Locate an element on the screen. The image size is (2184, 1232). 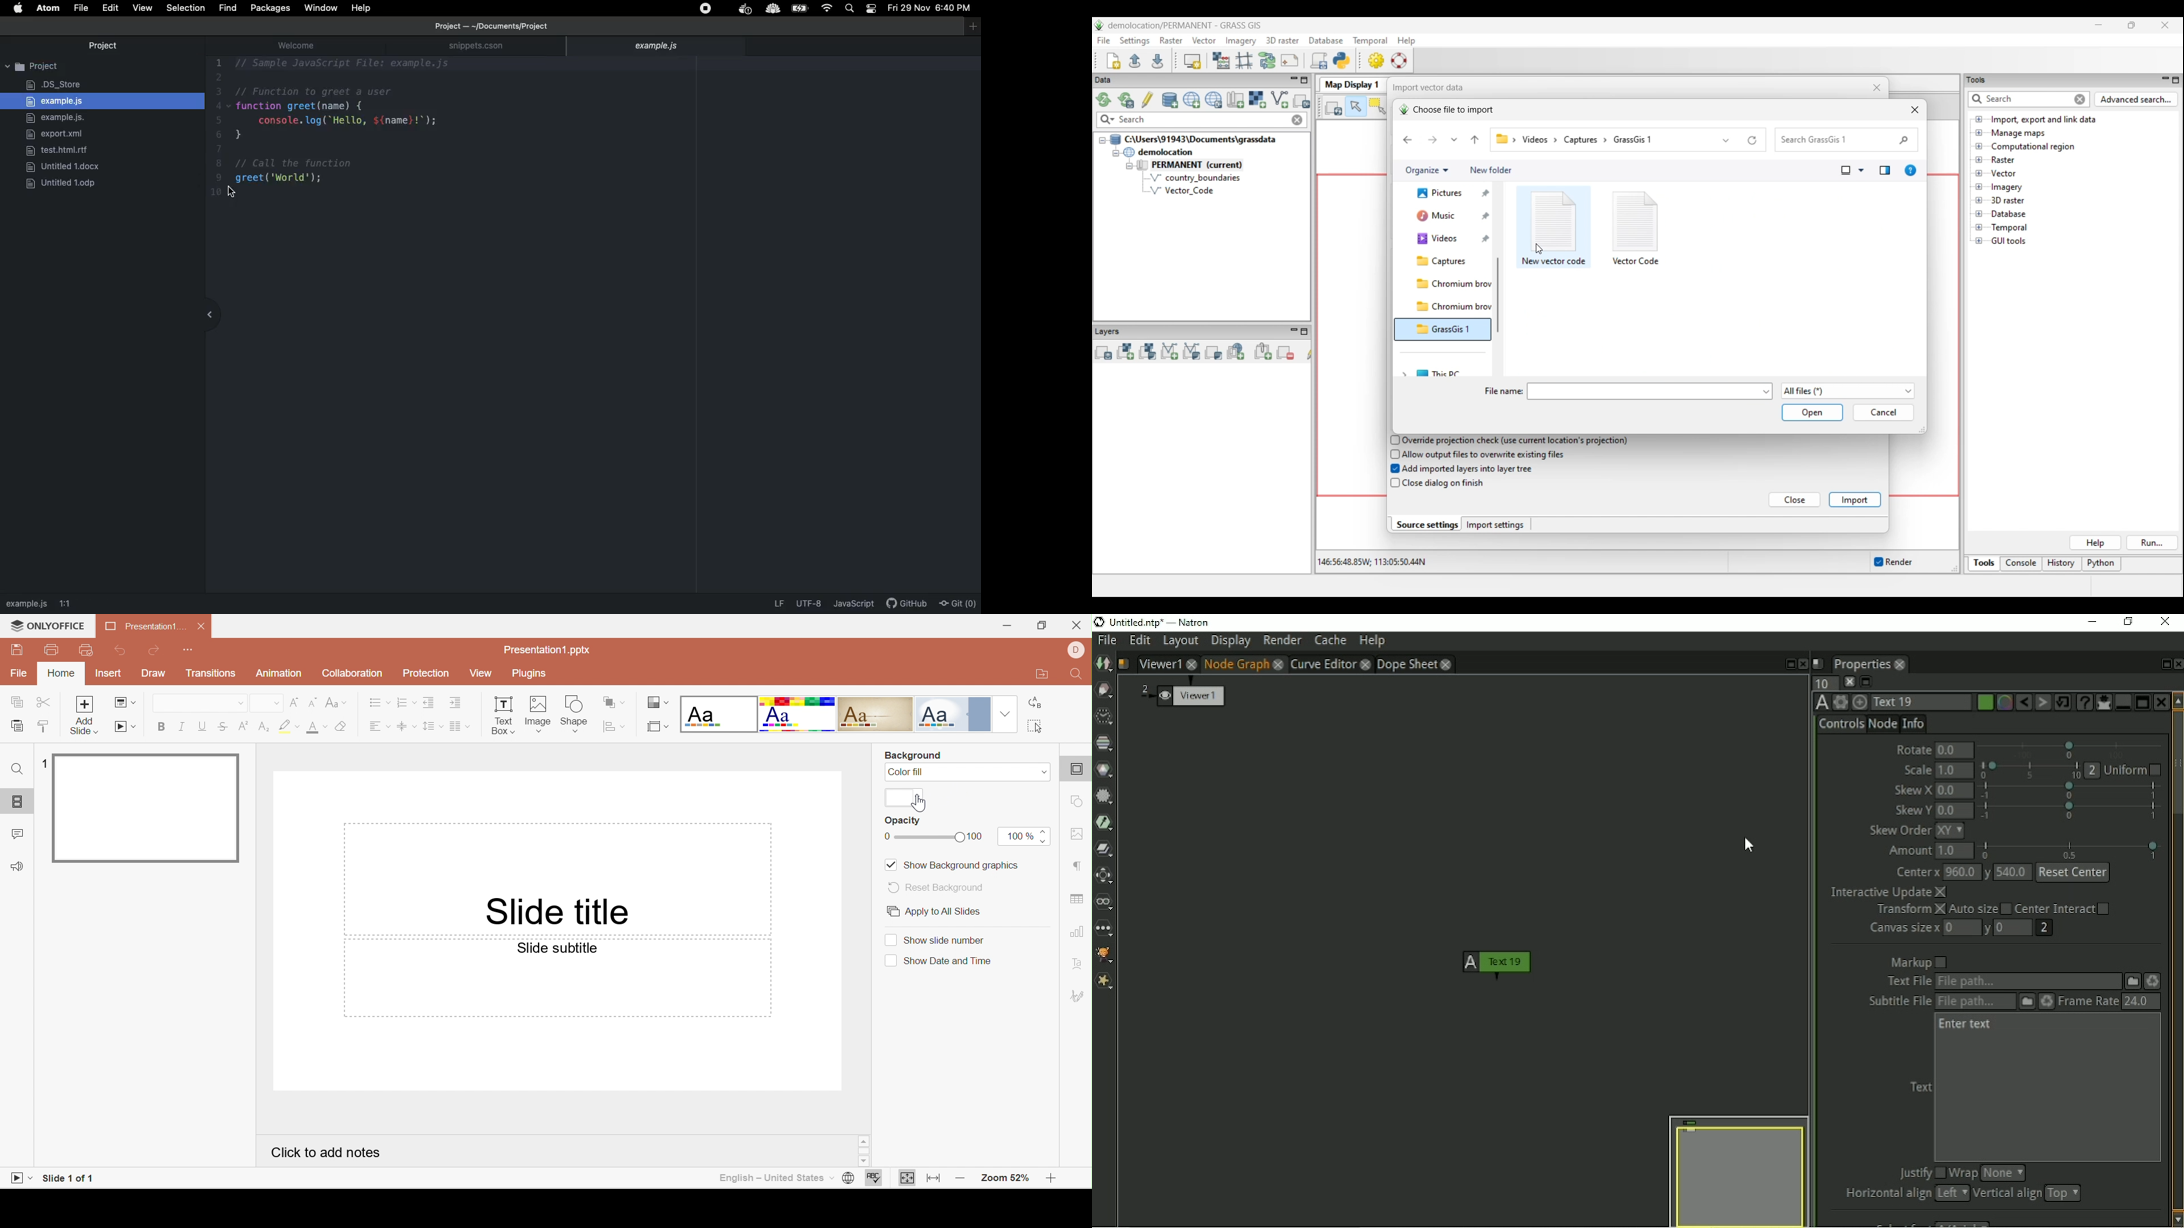
LF is located at coordinates (778, 605).